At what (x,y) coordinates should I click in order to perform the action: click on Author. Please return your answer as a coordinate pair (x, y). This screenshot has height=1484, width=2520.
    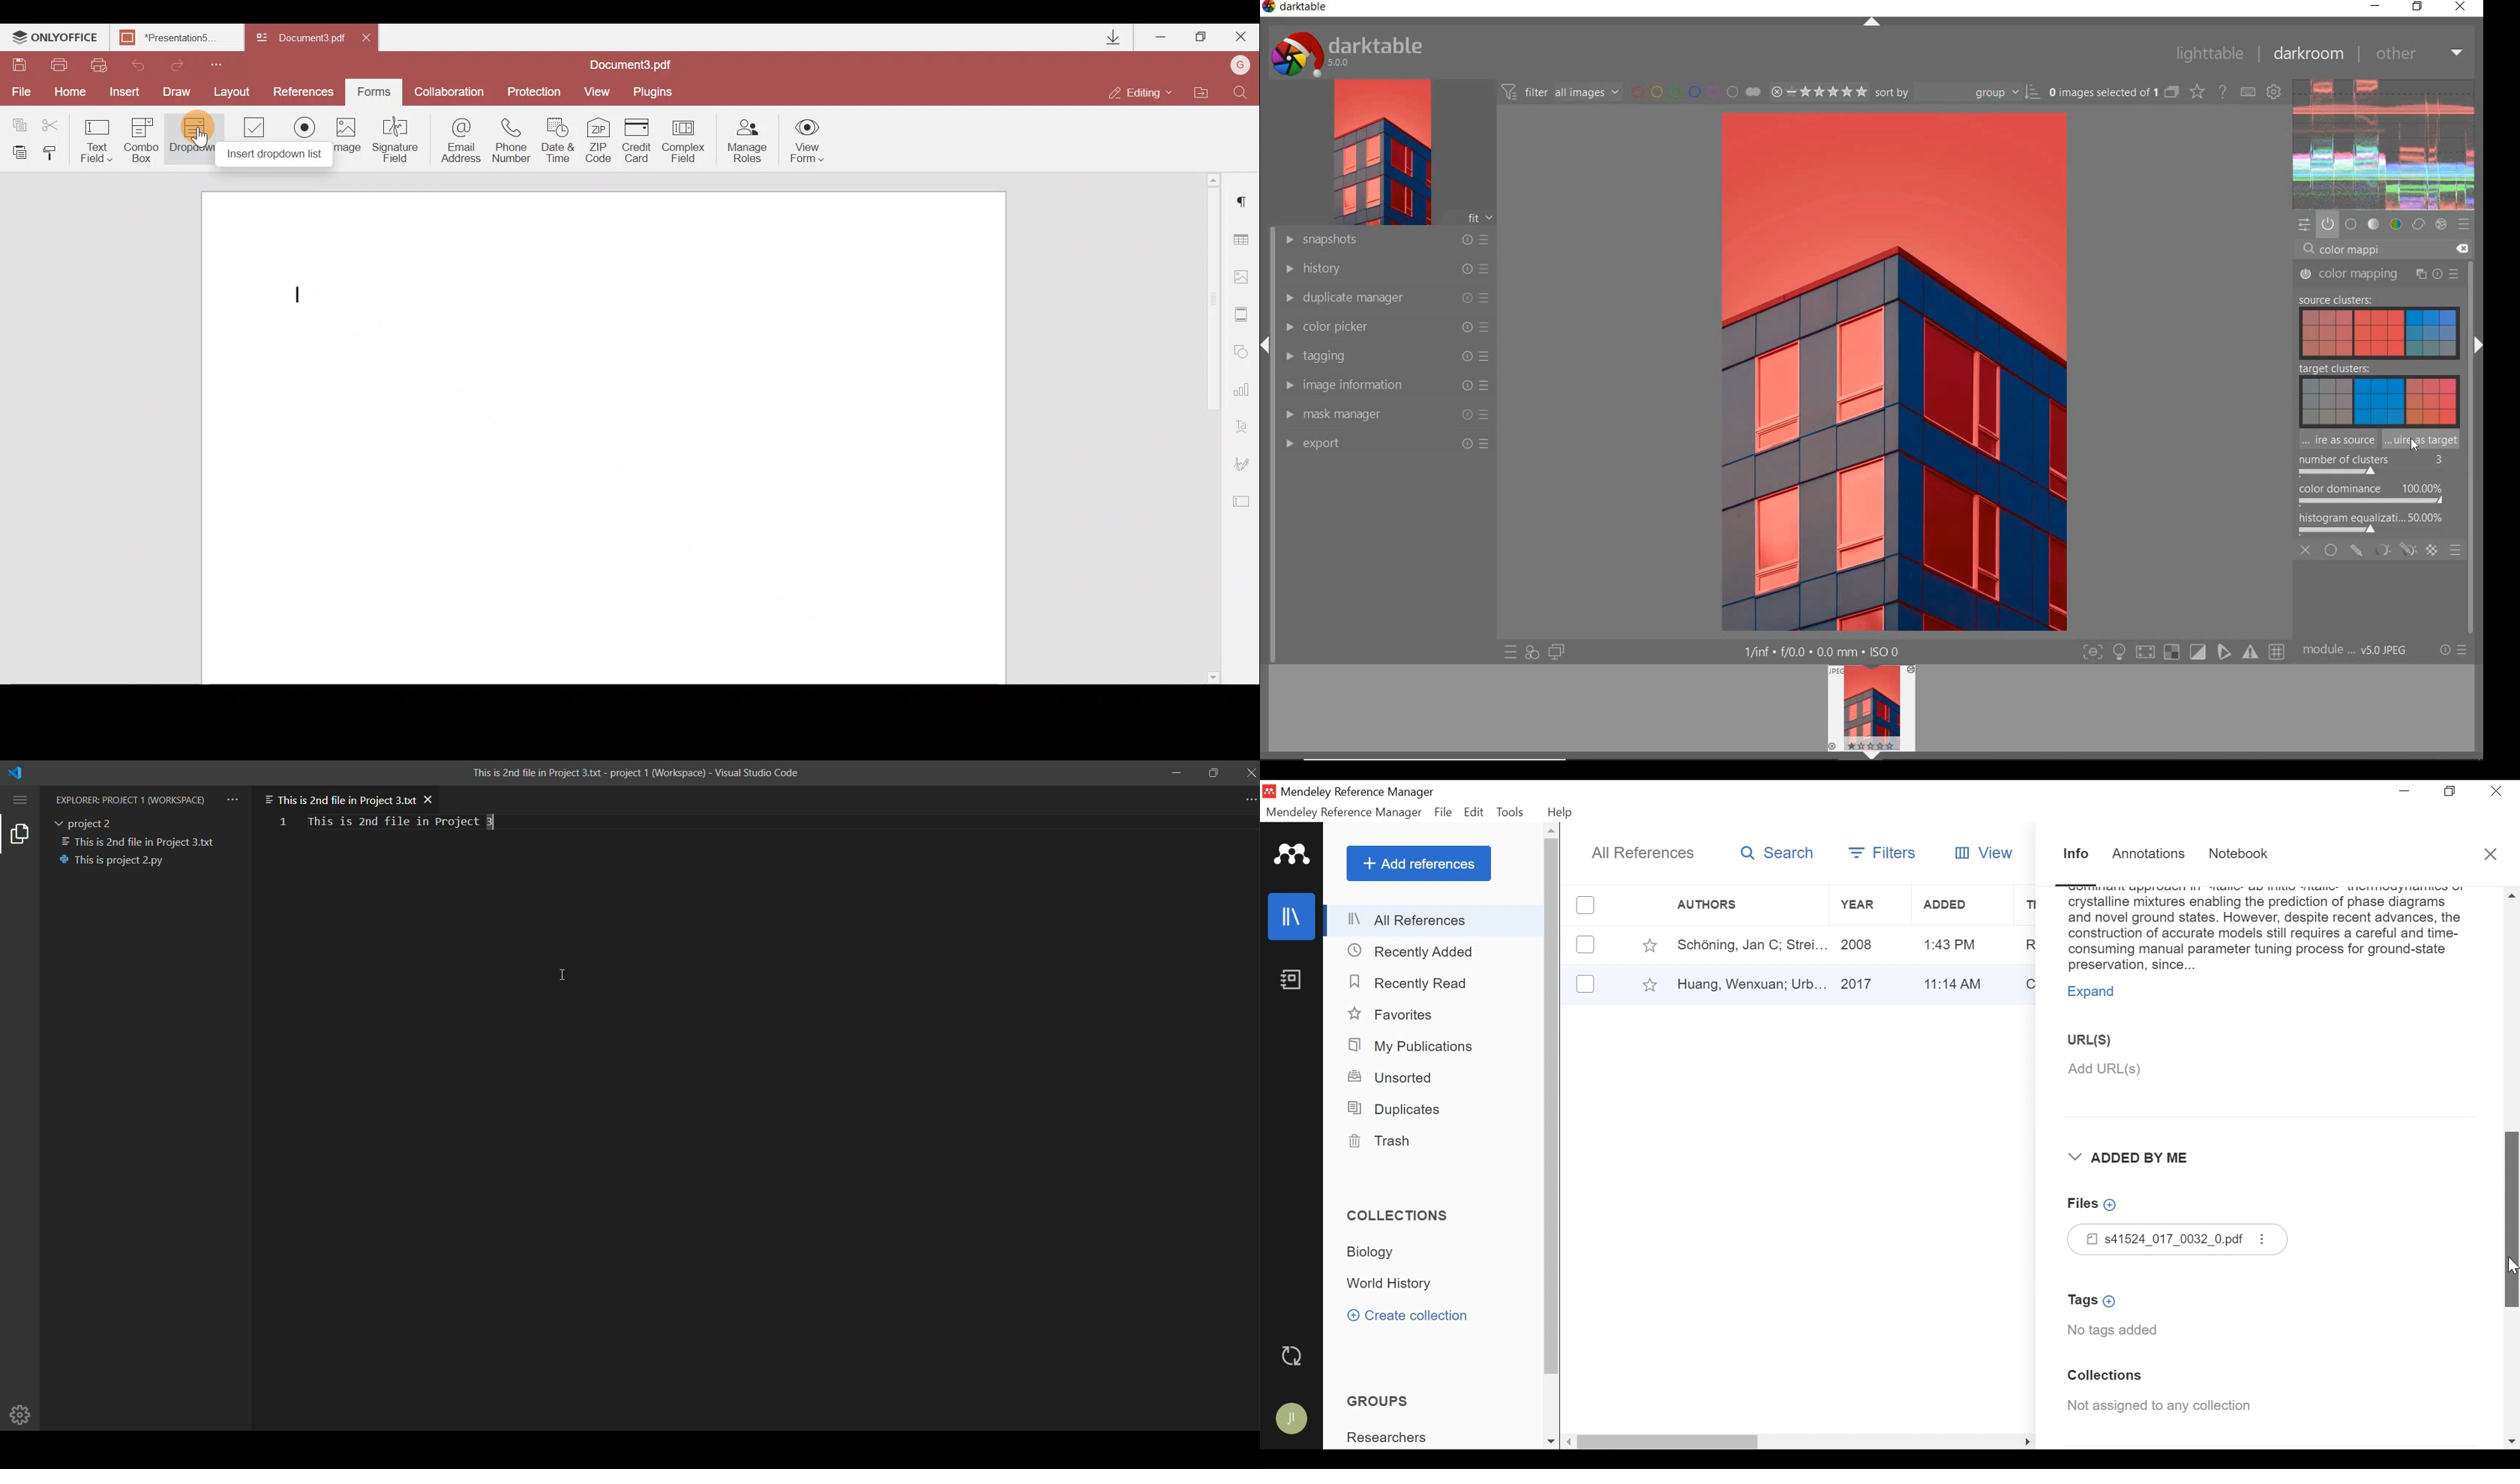
    Looking at the image, I should click on (1729, 905).